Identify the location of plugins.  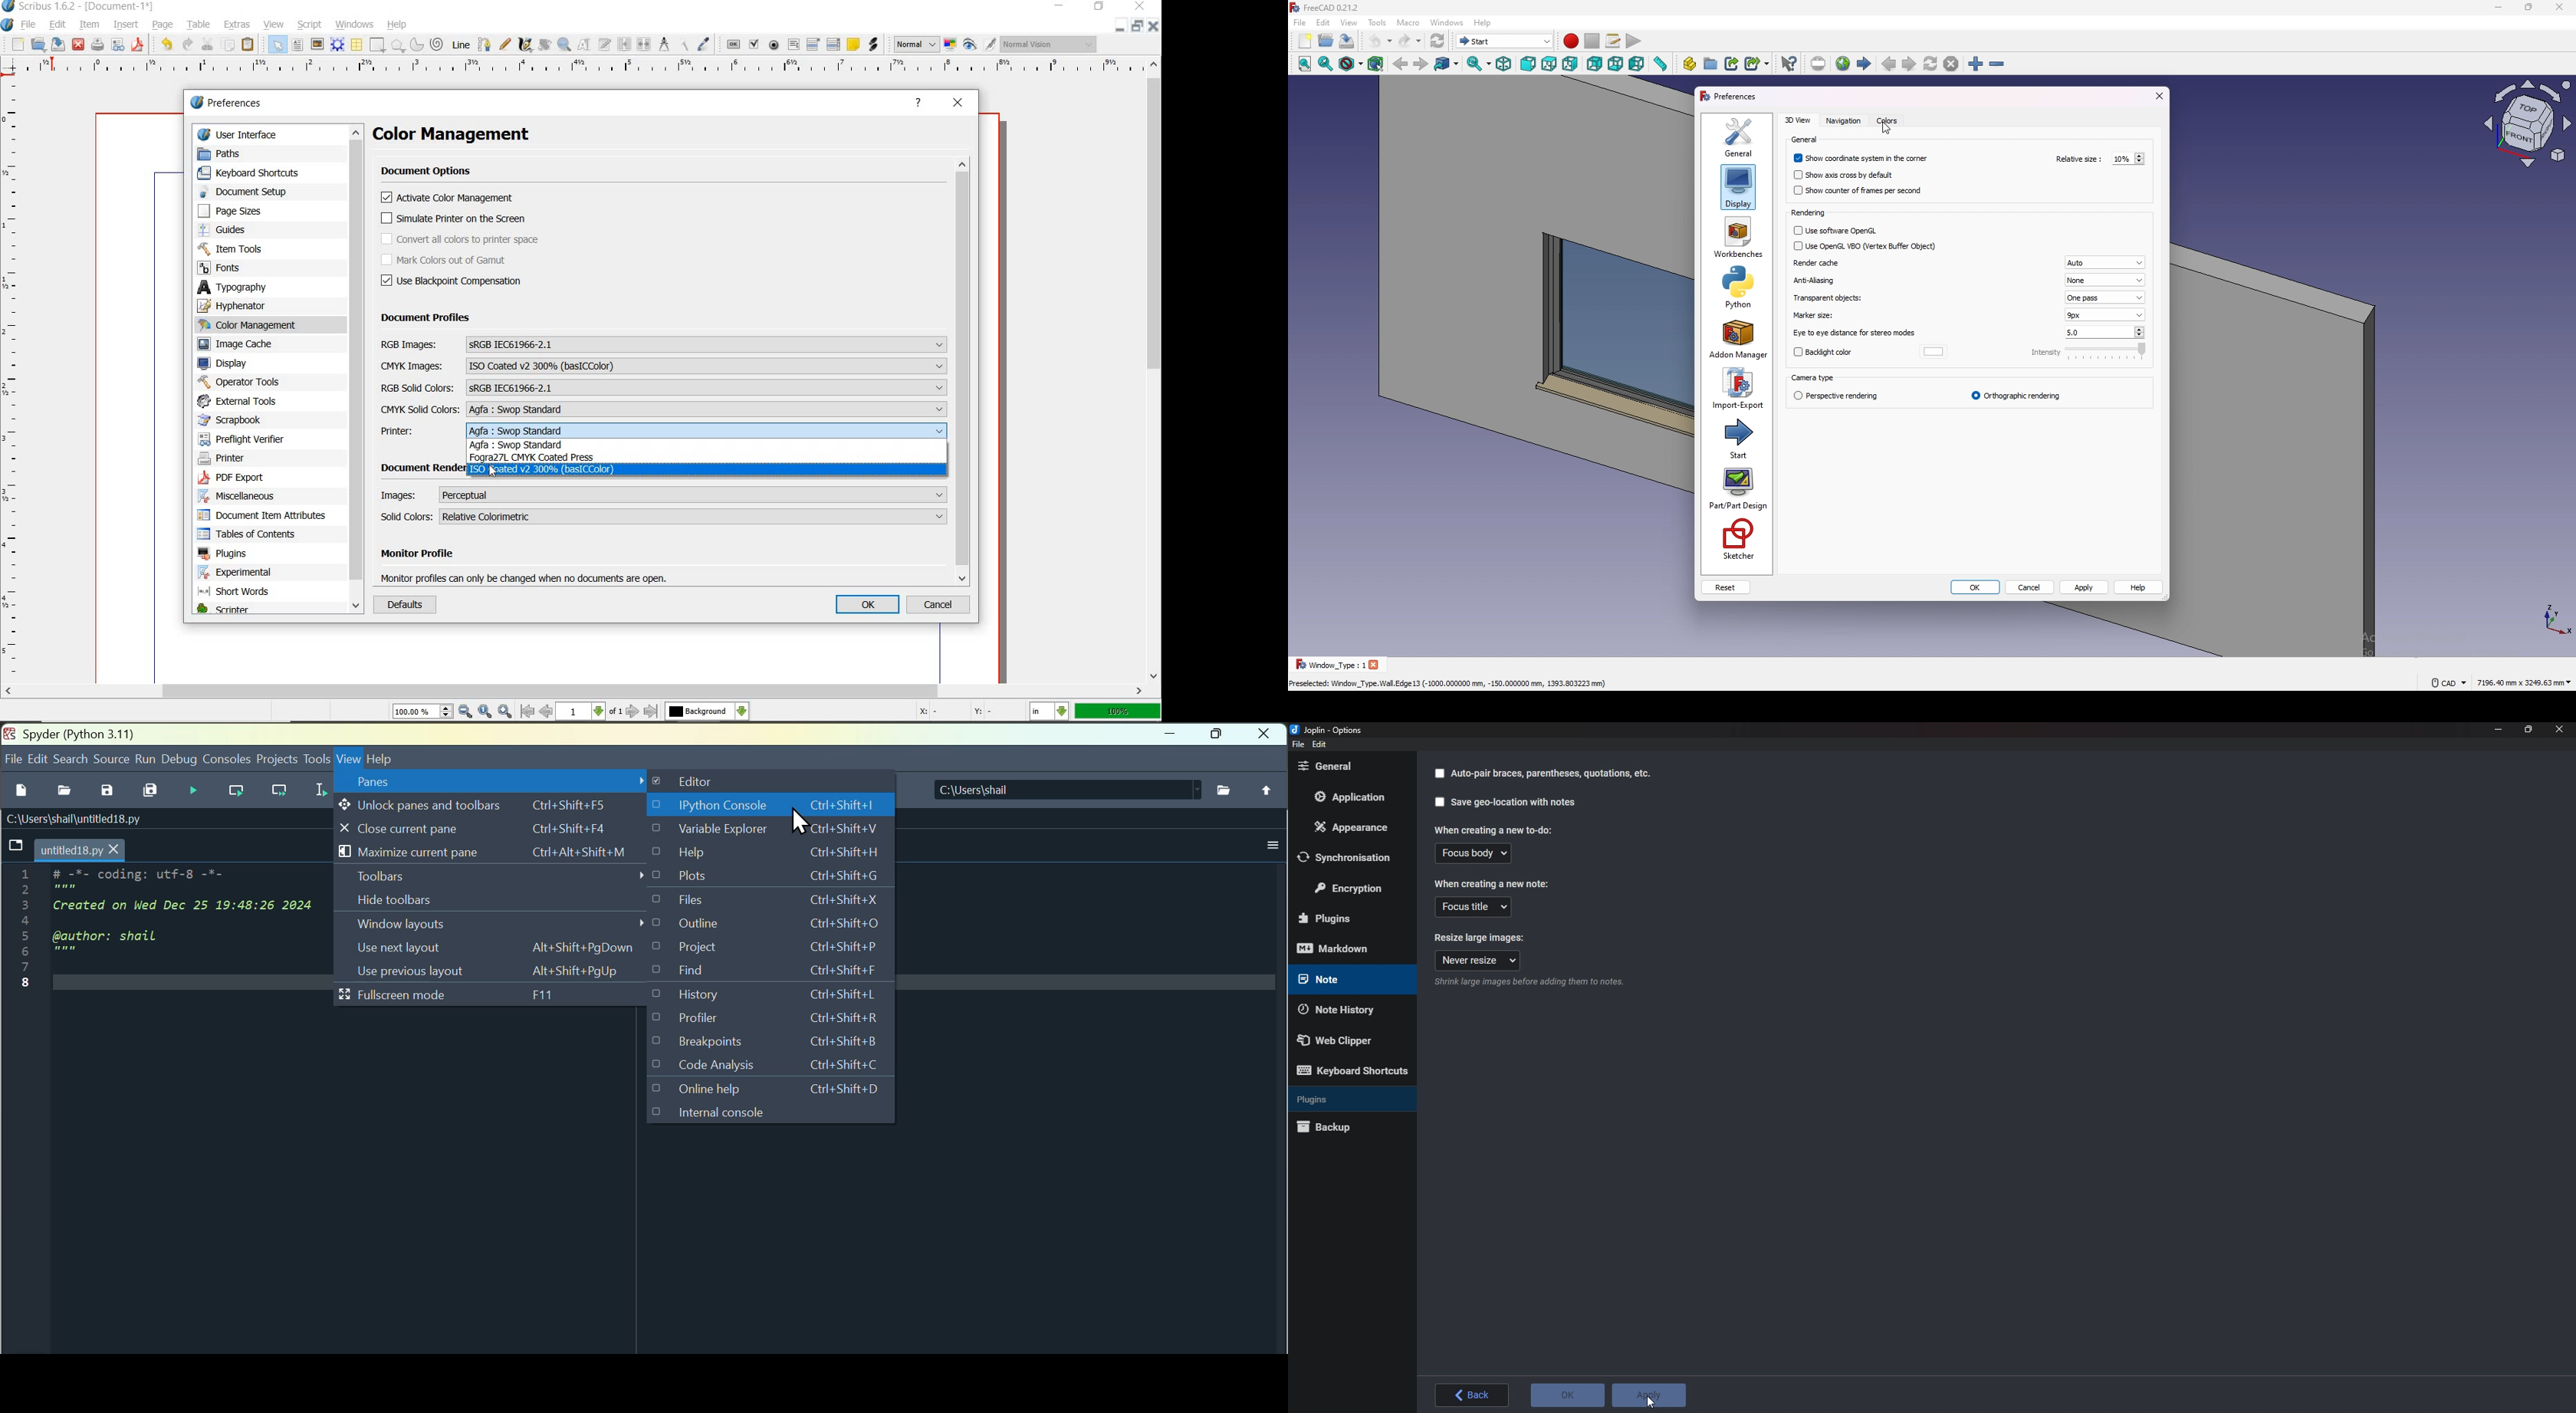
(264, 554).